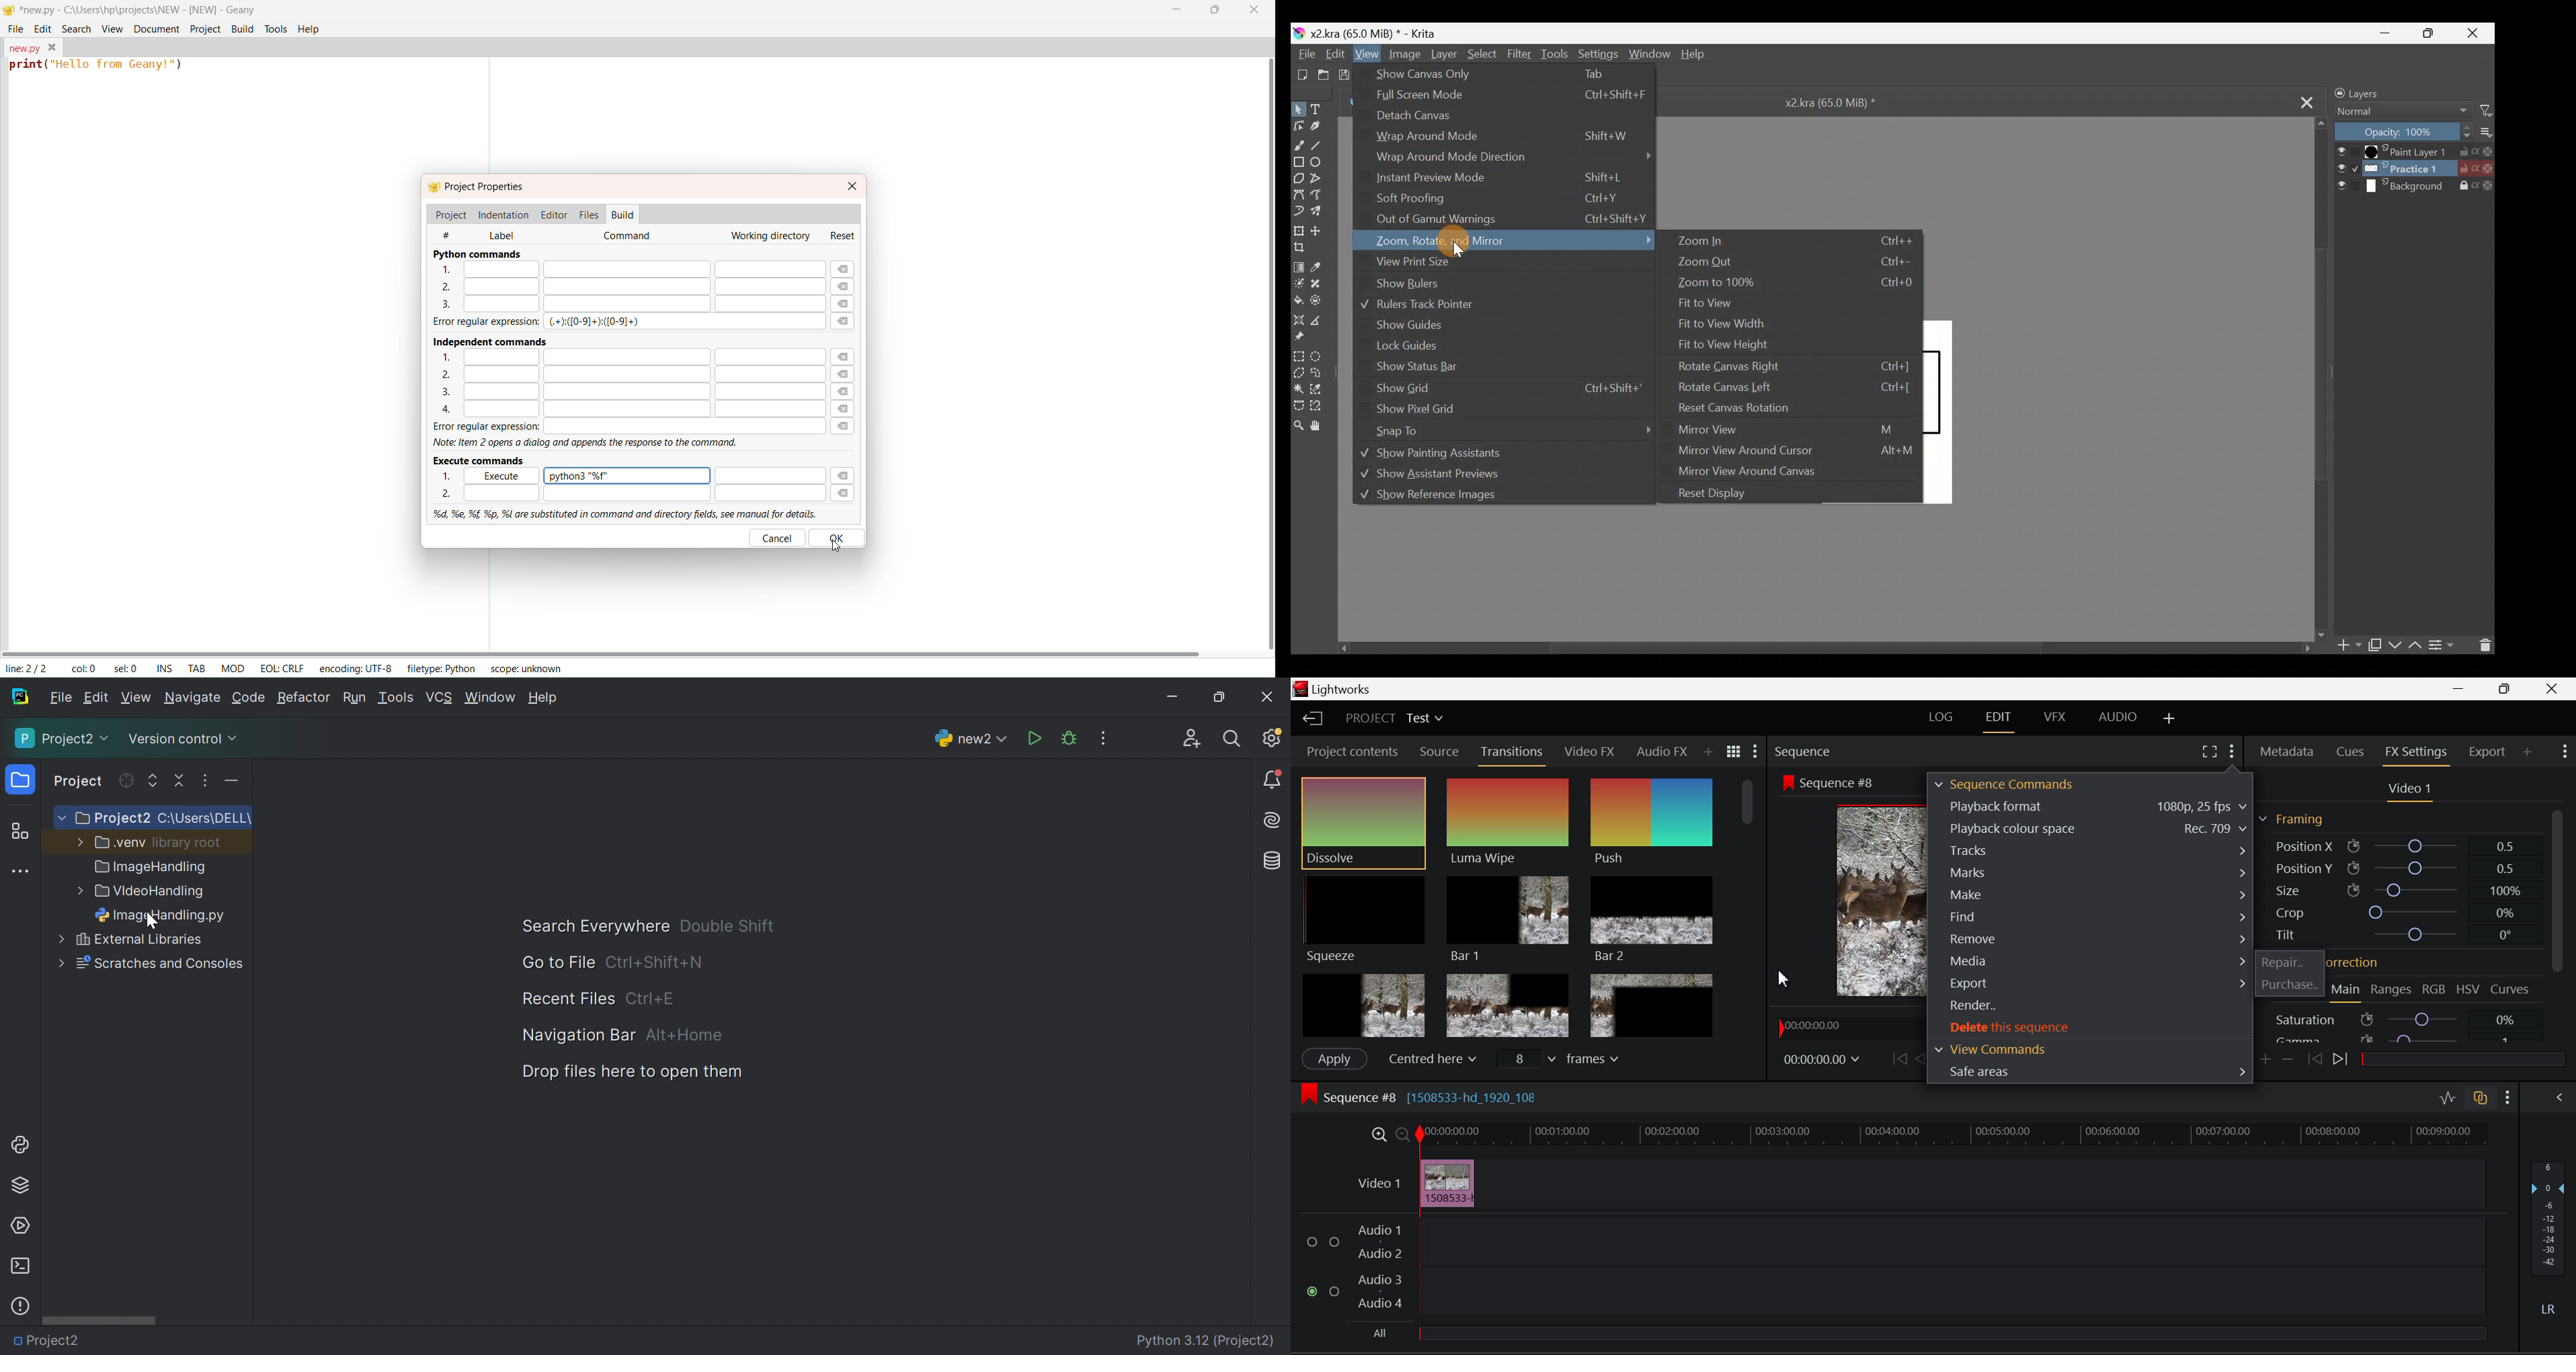  Describe the element at coordinates (2397, 1040) in the screenshot. I see `Gamma` at that location.